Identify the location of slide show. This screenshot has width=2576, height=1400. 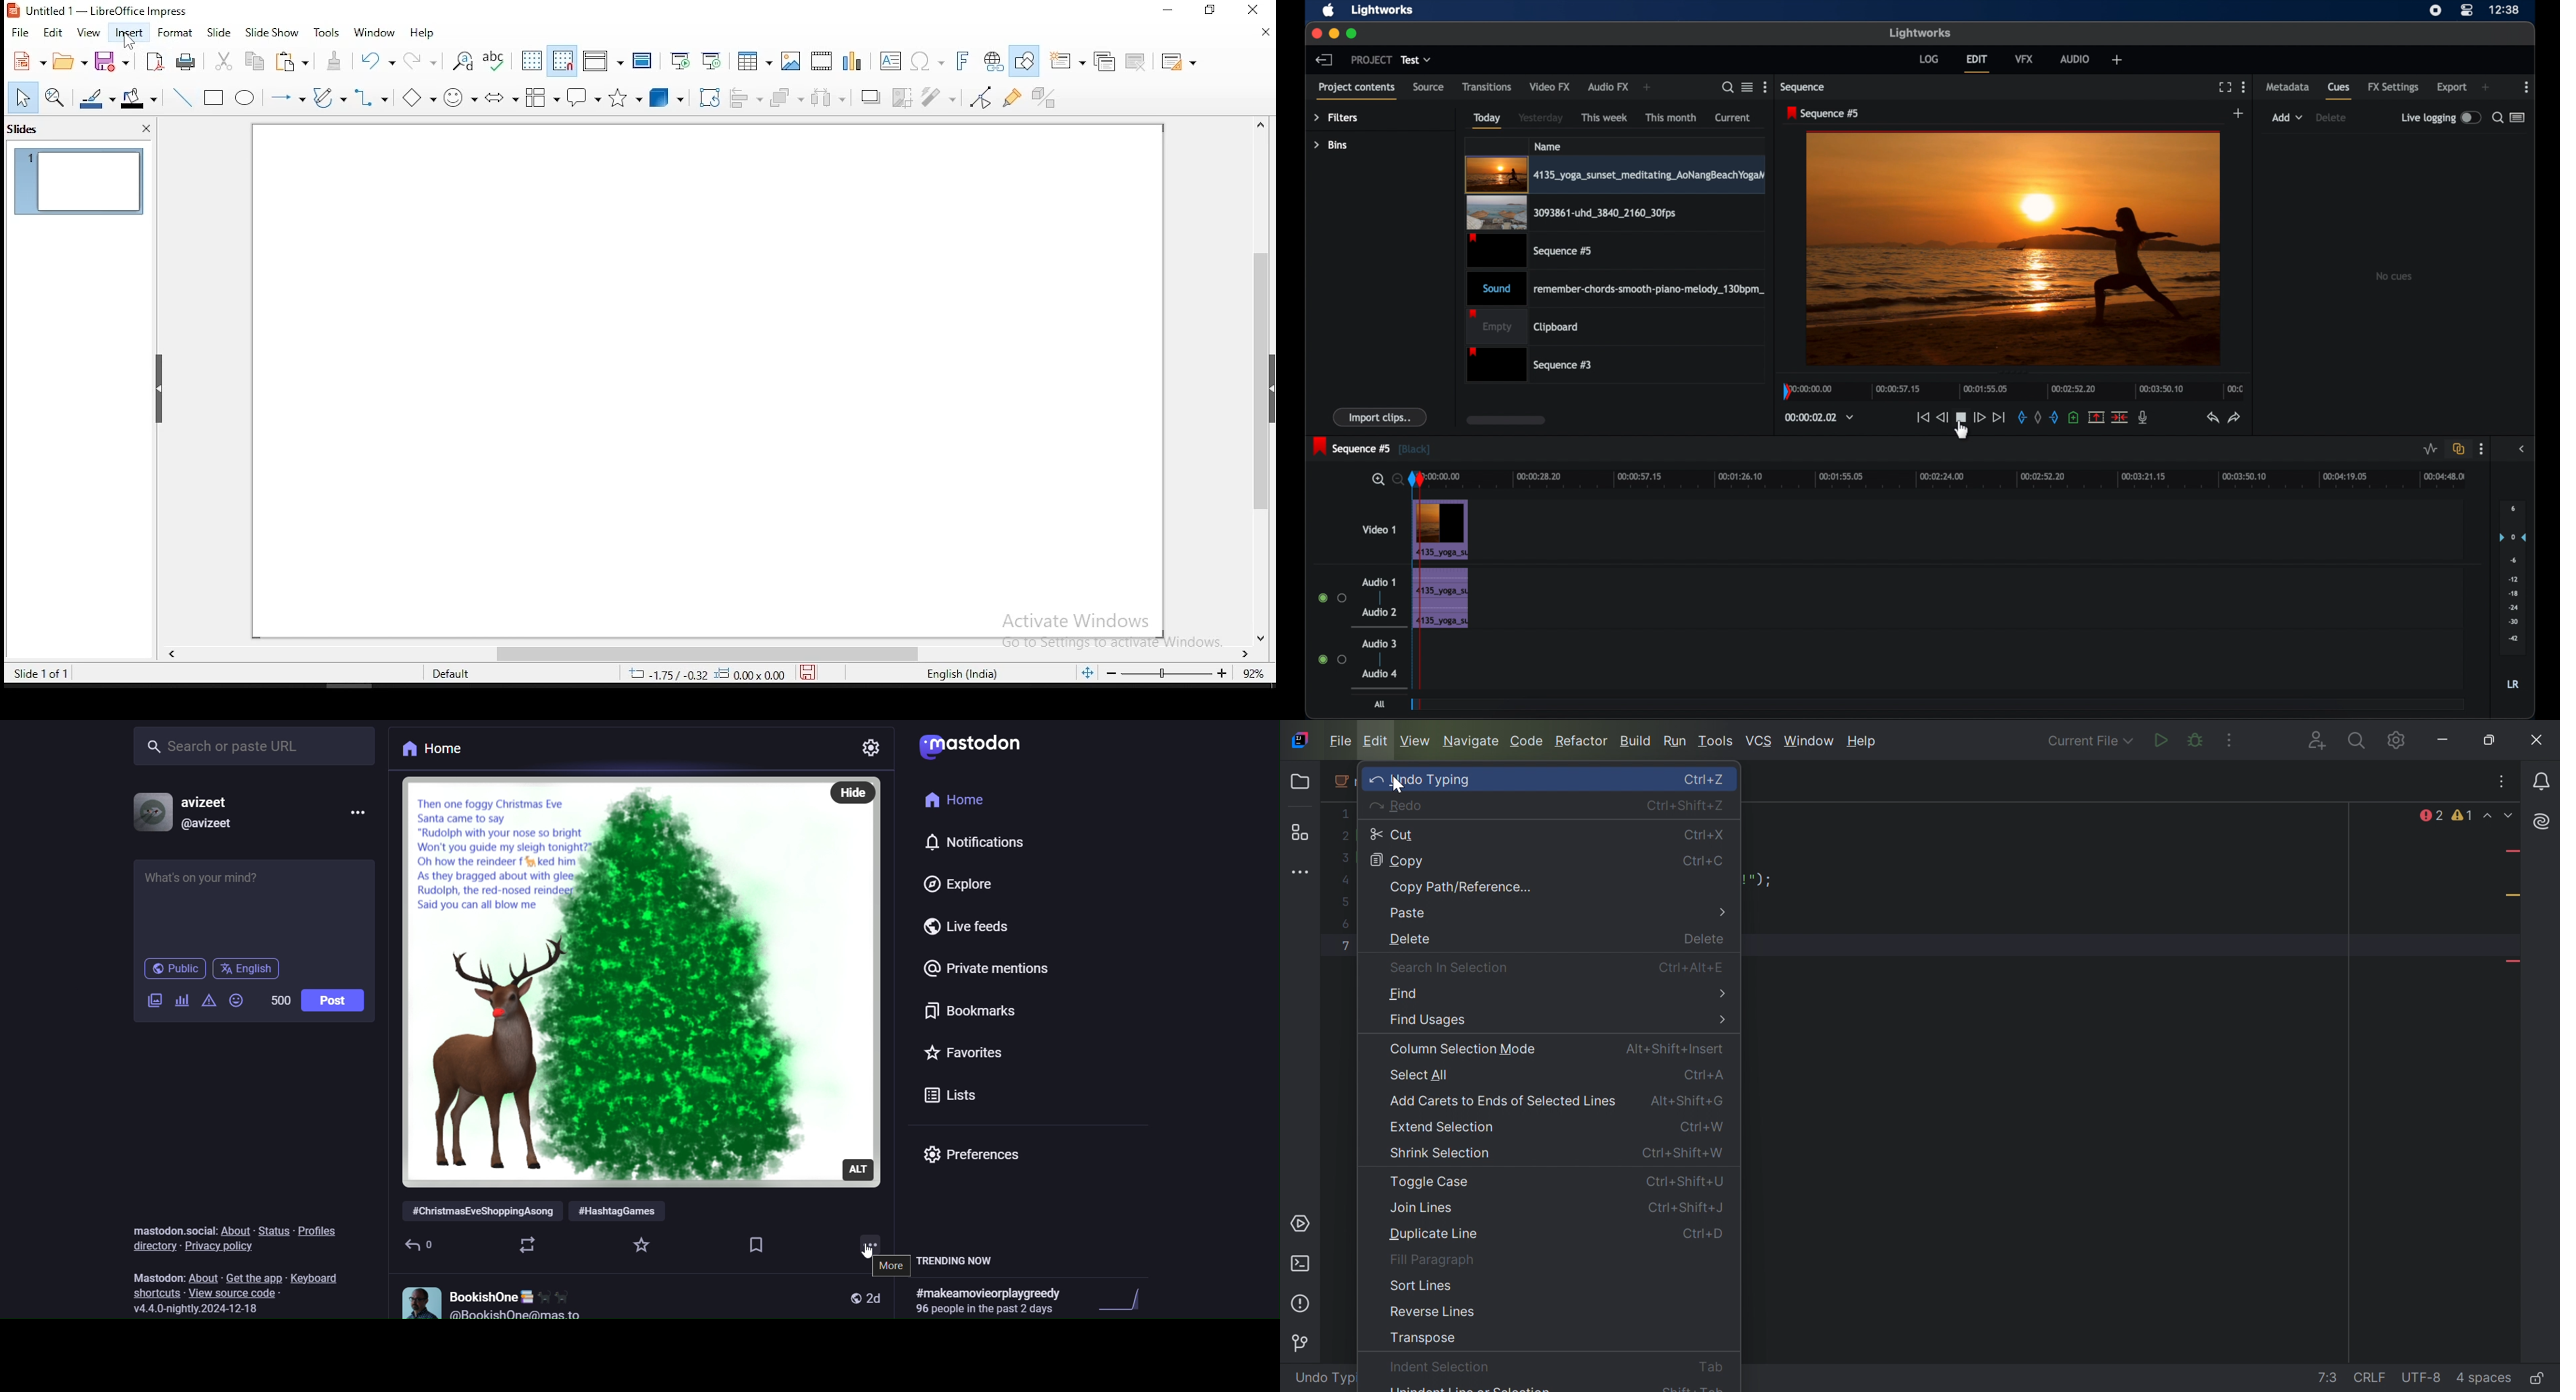
(271, 33).